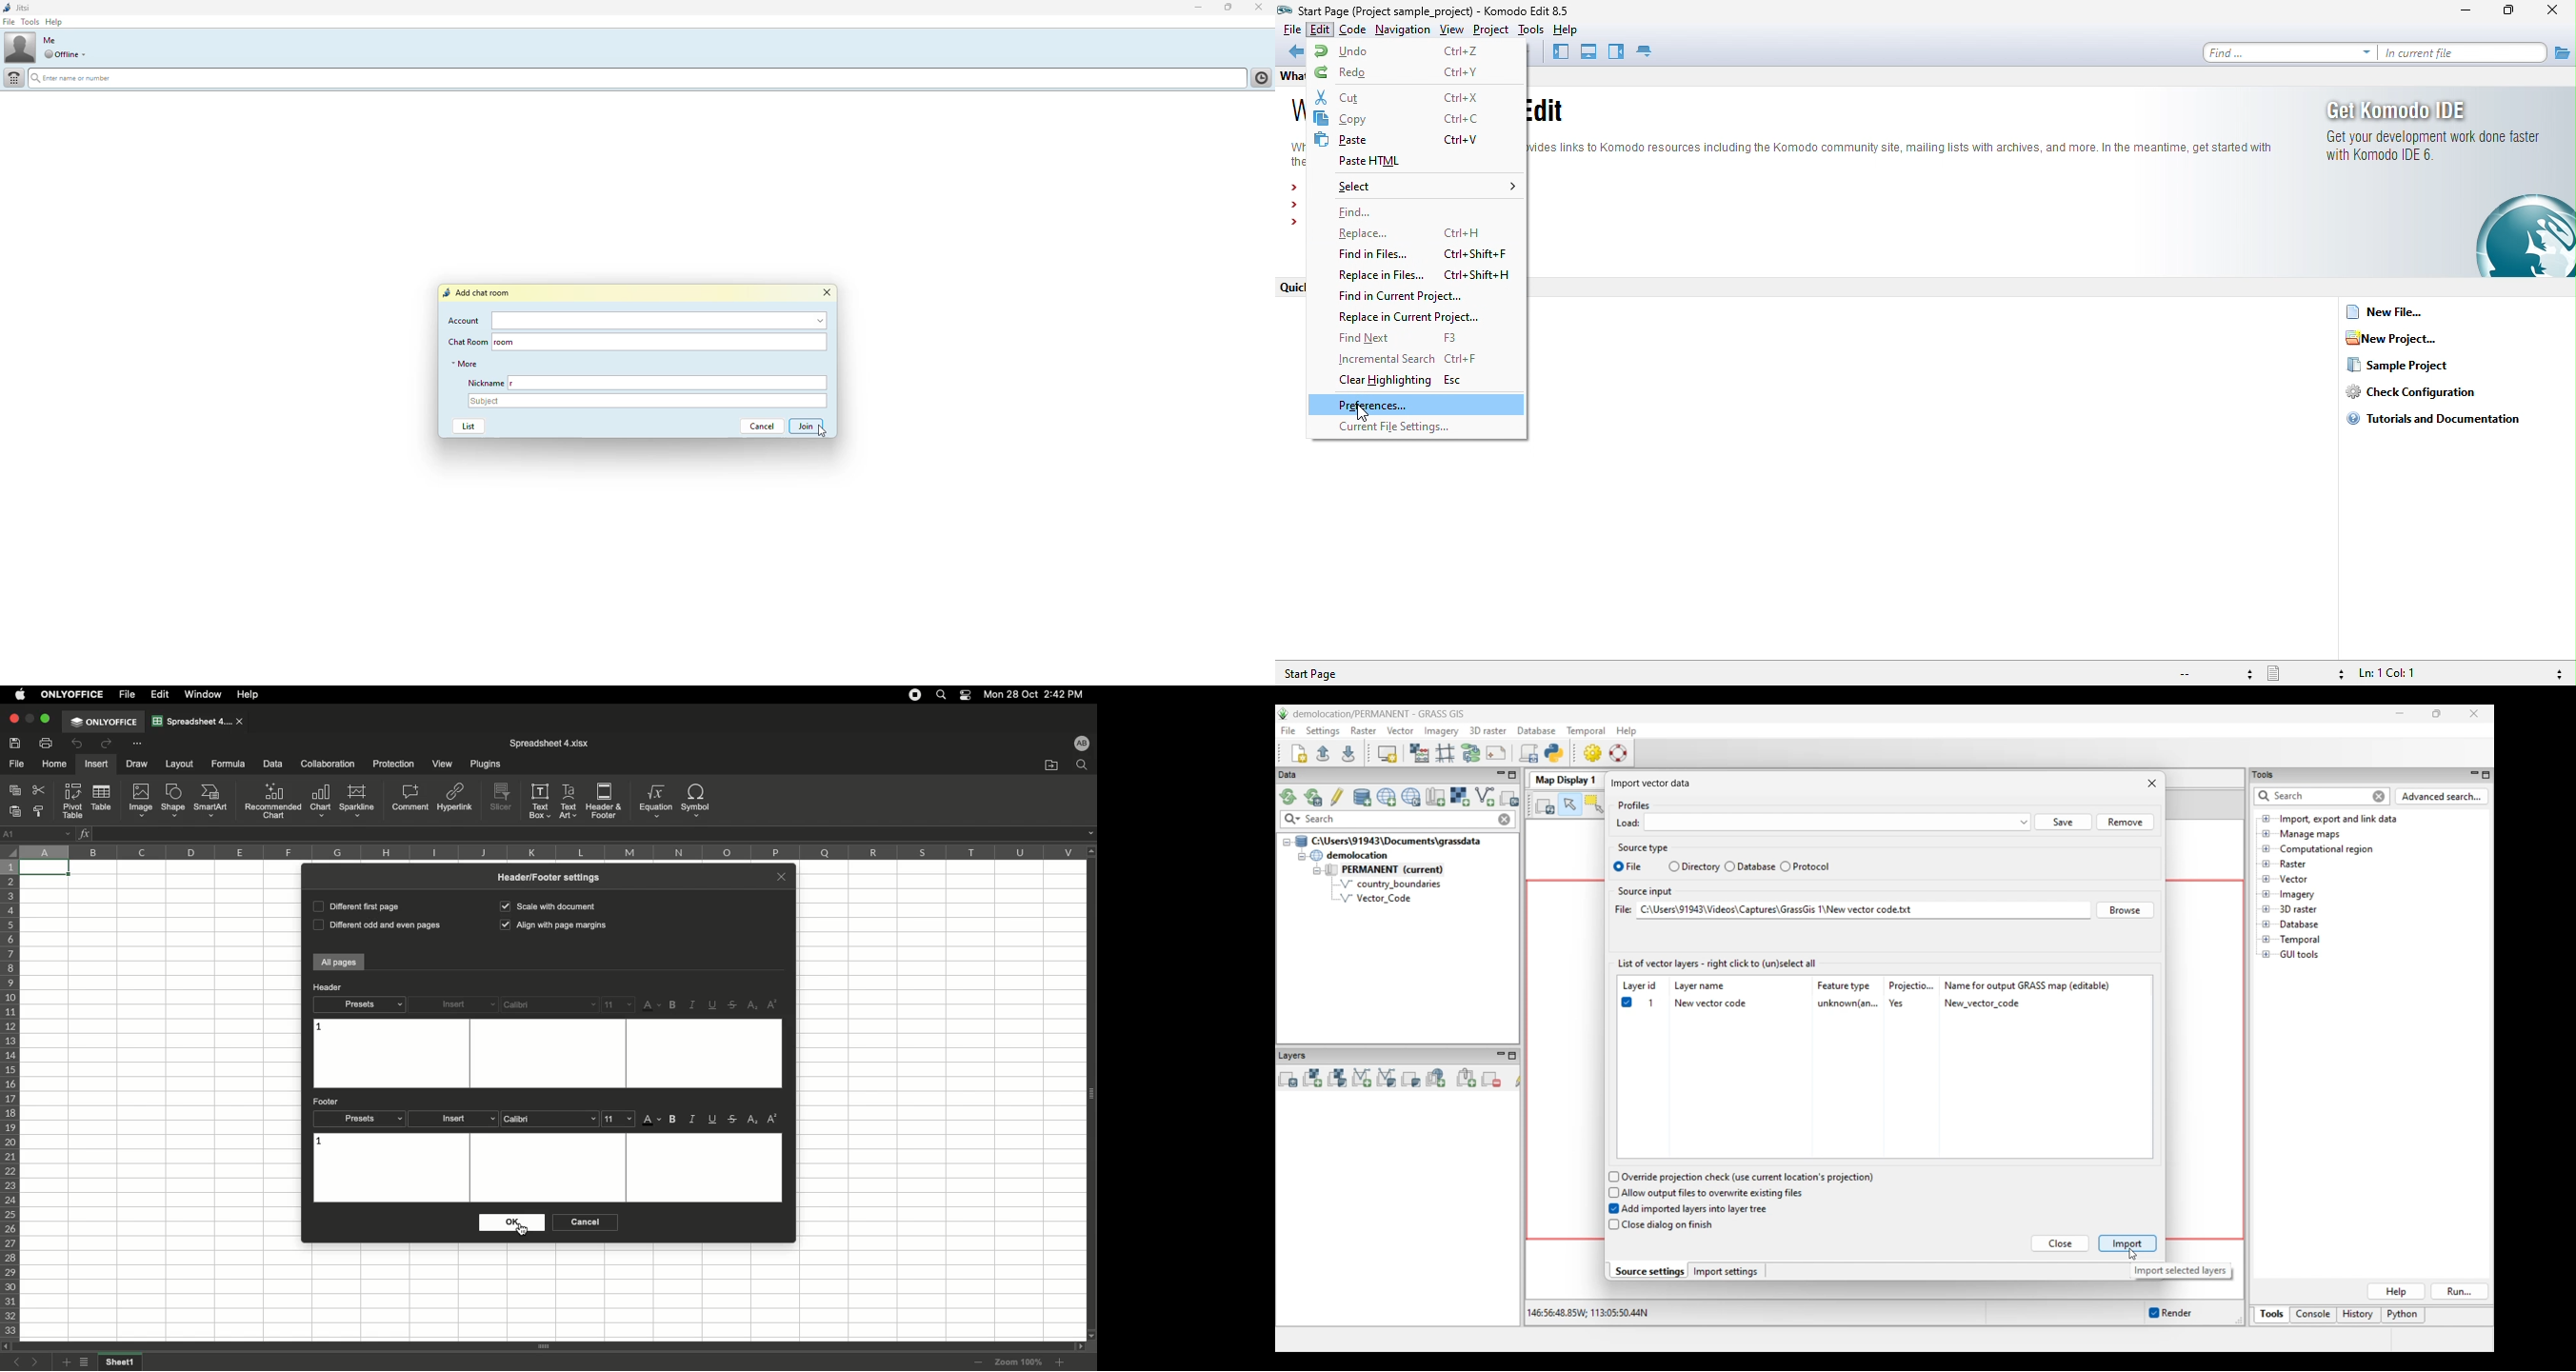  What do you see at coordinates (503, 797) in the screenshot?
I see `Slicer` at bounding box center [503, 797].